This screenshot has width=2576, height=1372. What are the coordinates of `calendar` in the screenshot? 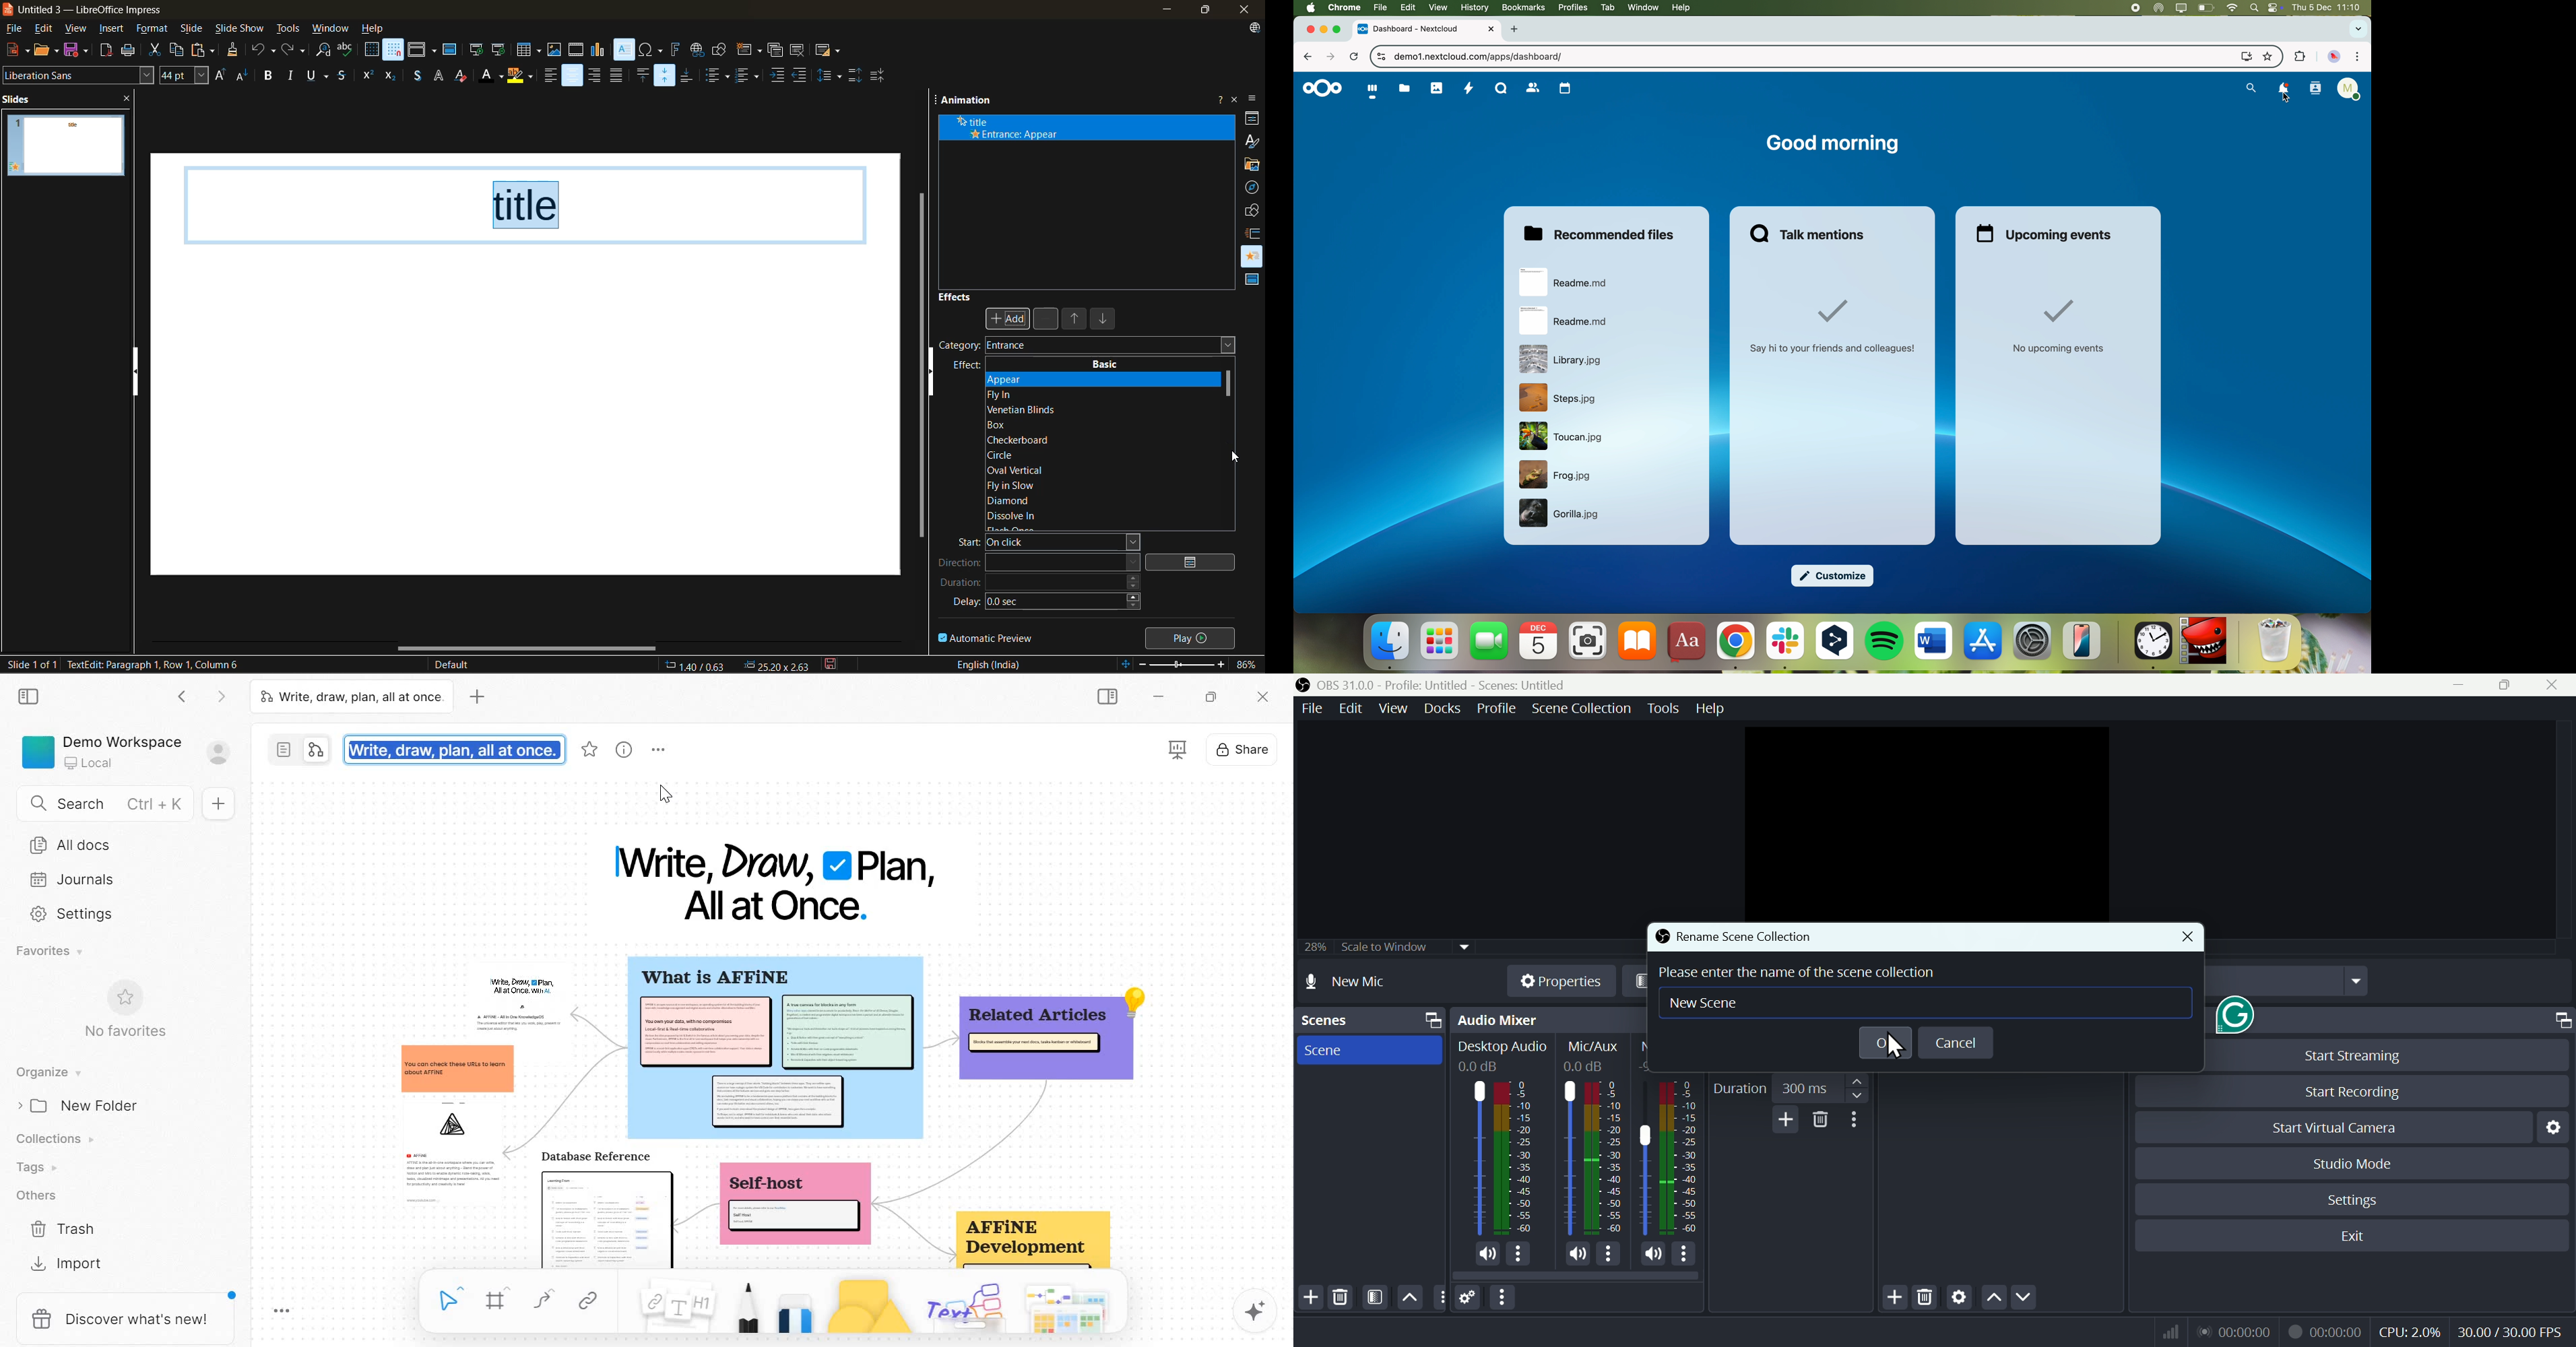 It's located at (1540, 640).